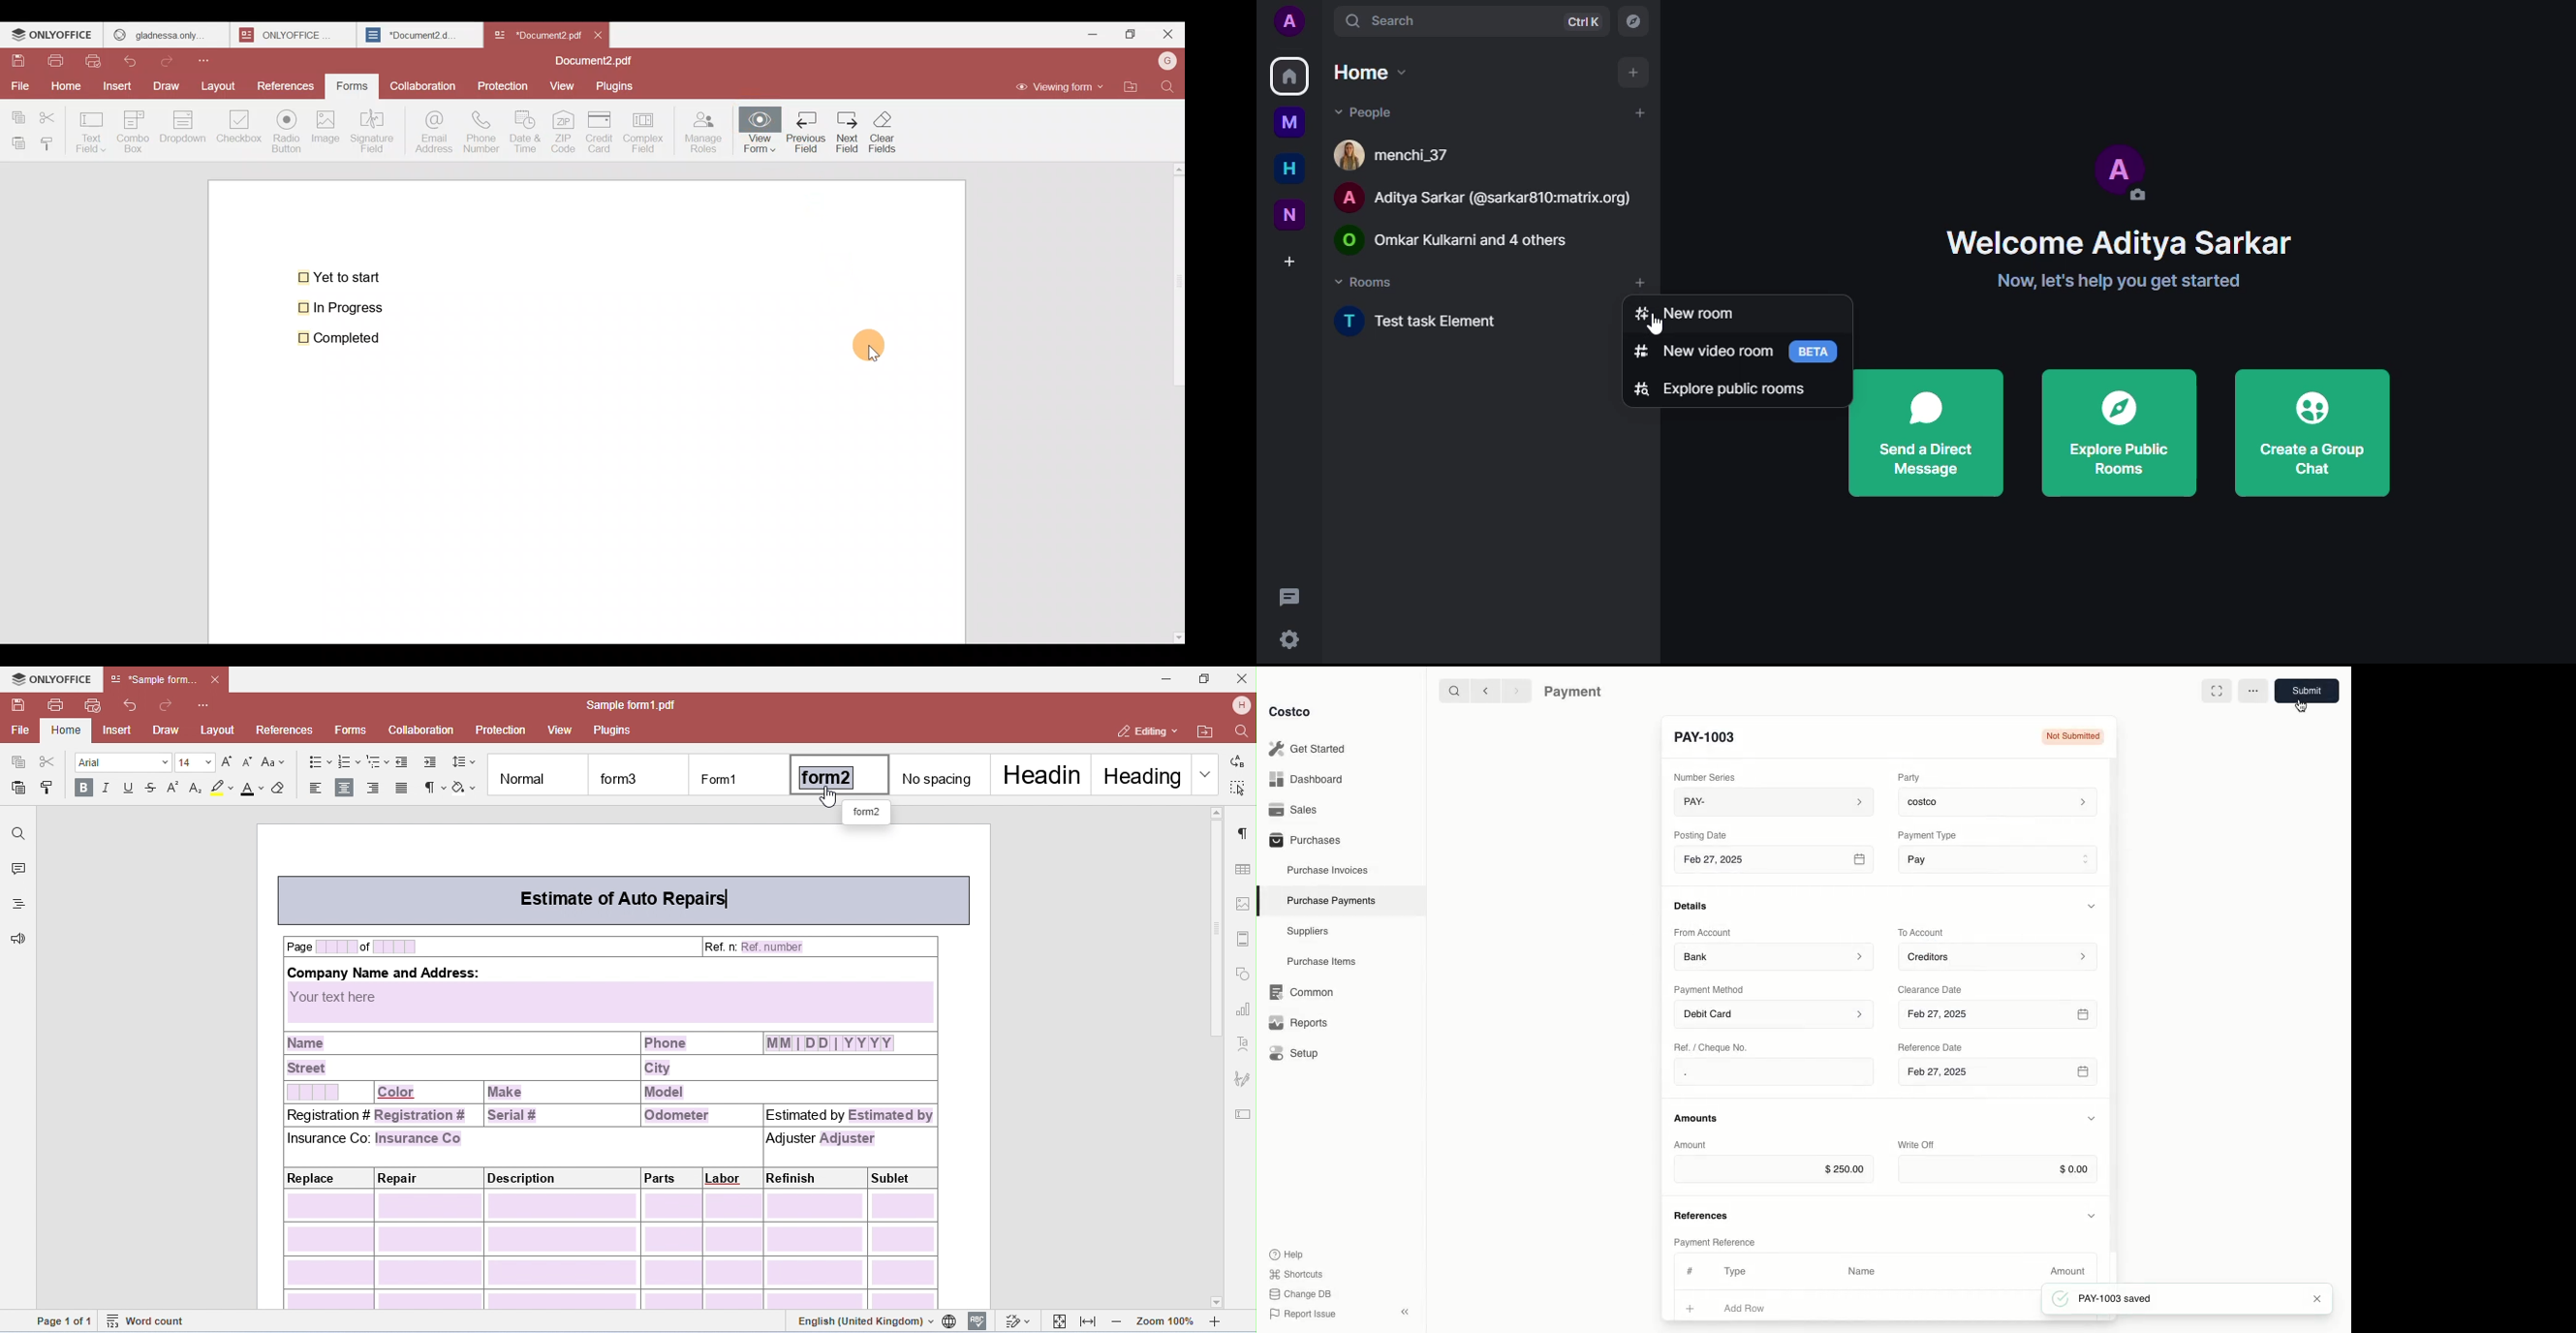 The height and width of the screenshot is (1344, 2576). I want to click on Payment Reference, so click(1714, 1240).